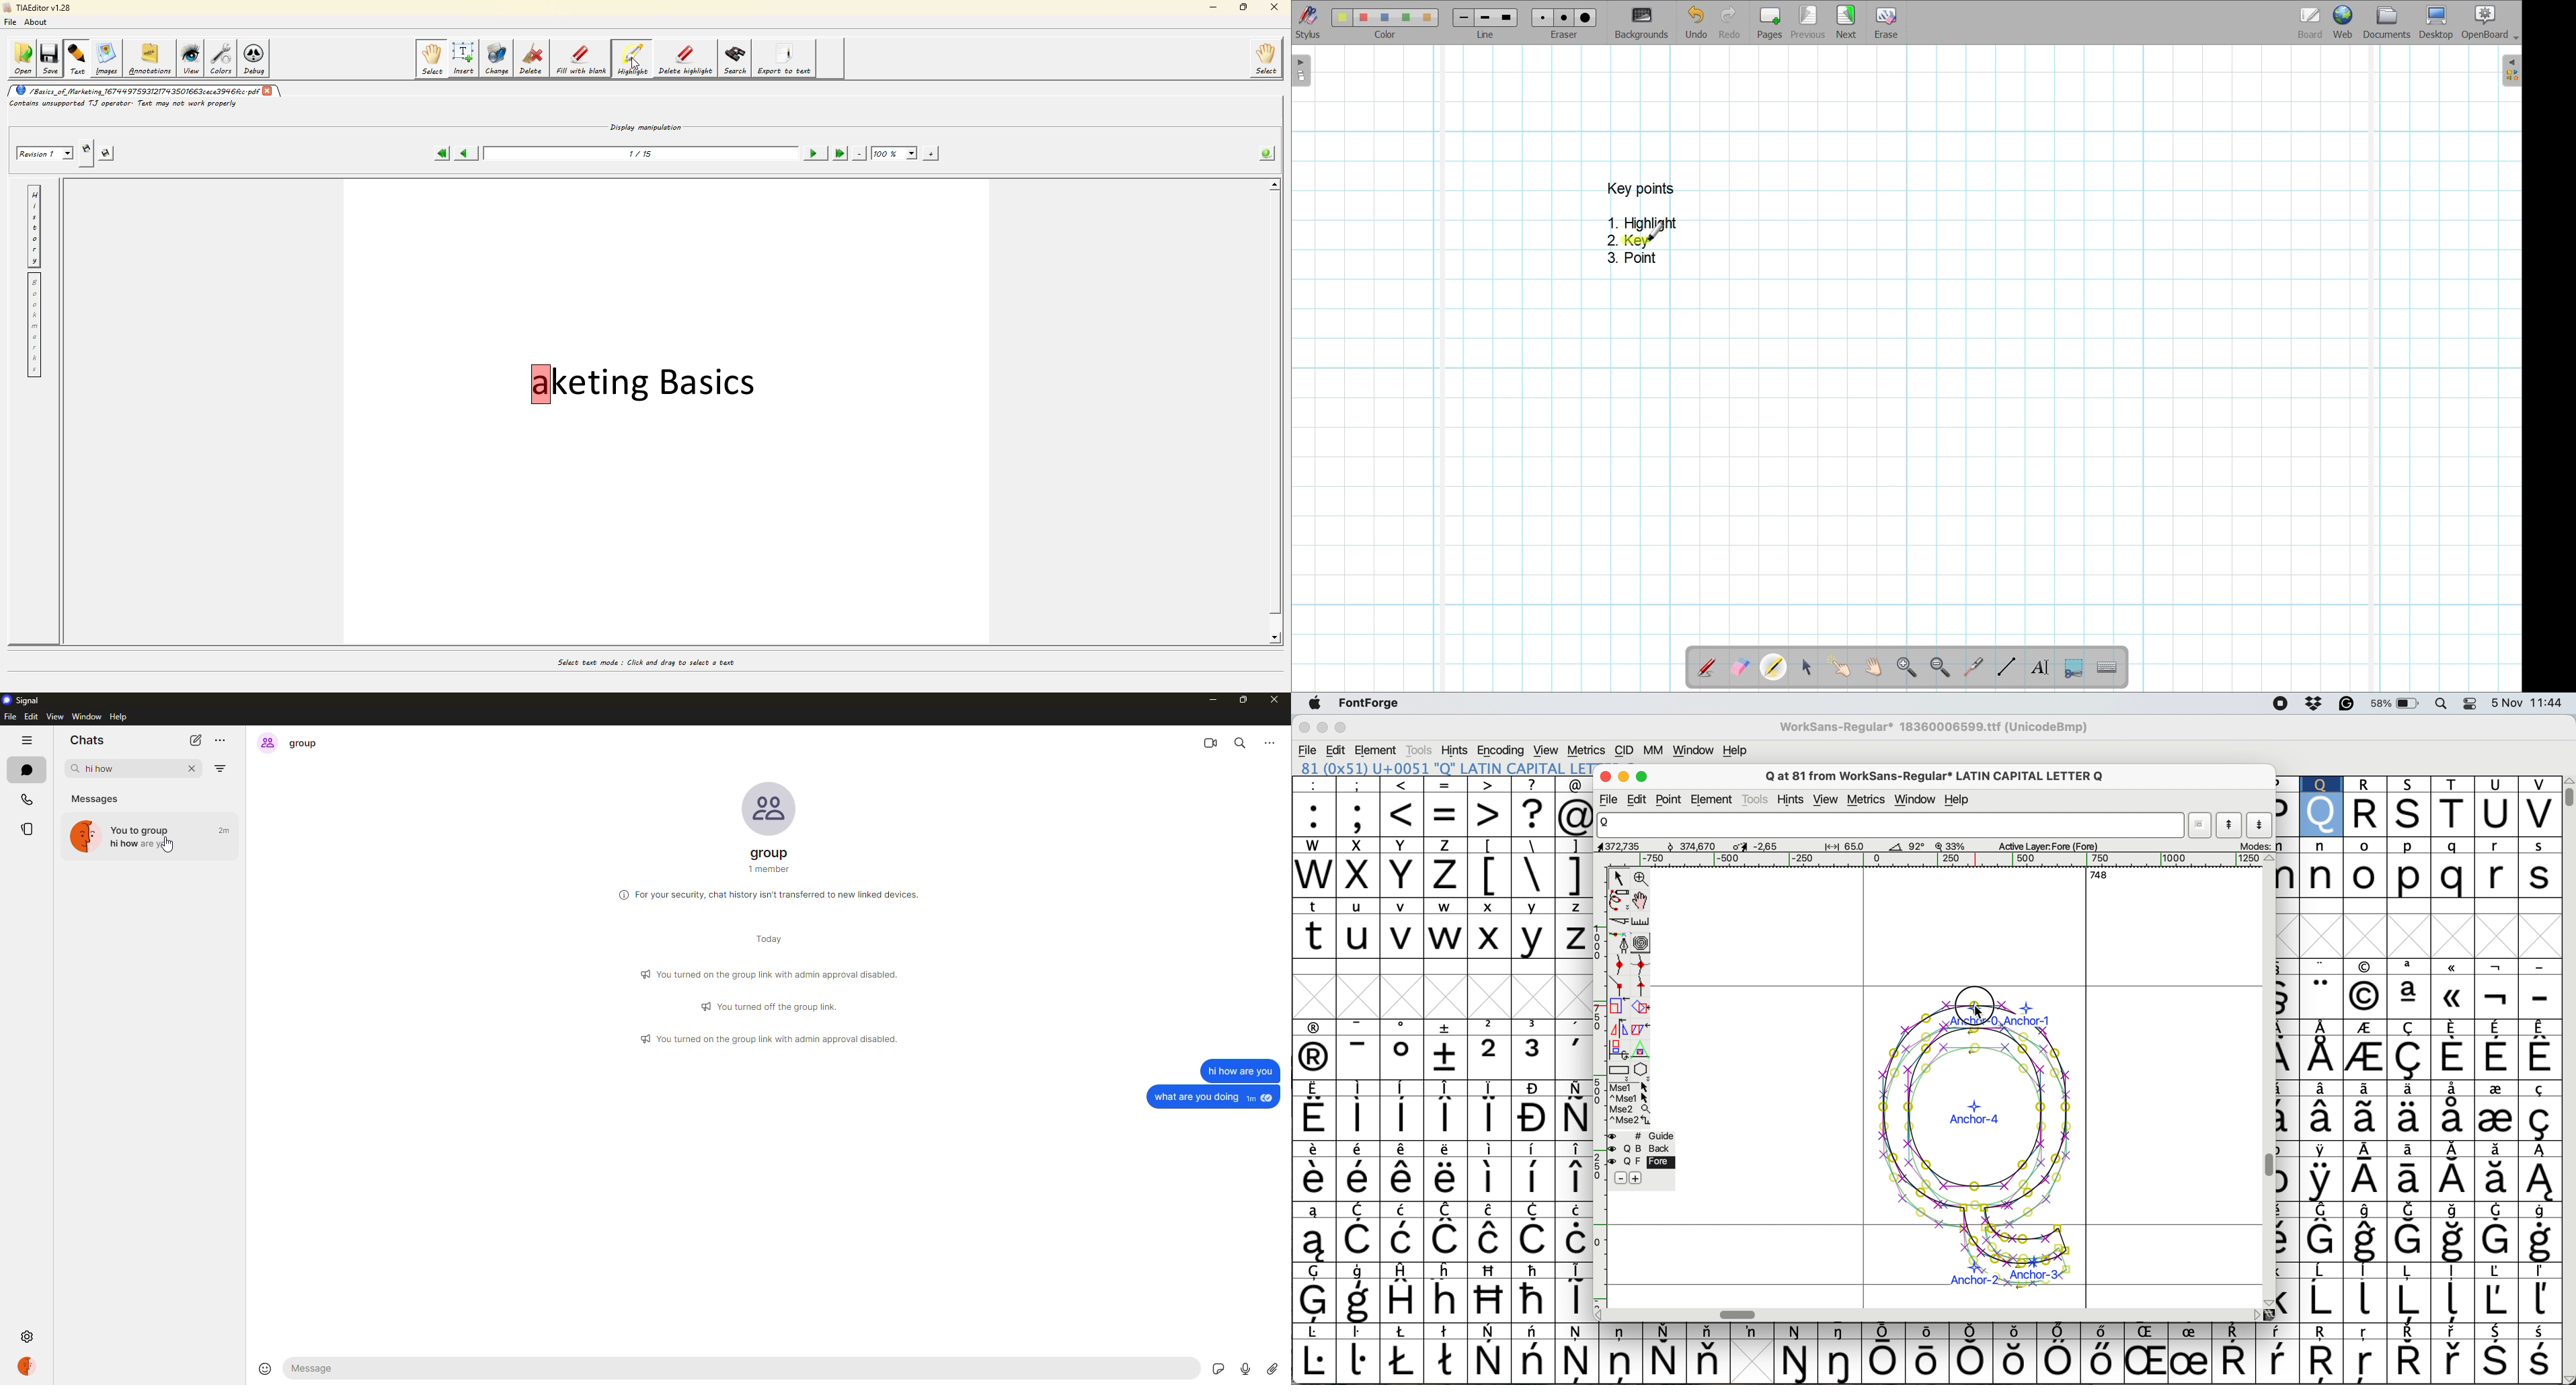 The image size is (2576, 1400). Describe the element at coordinates (1740, 1314) in the screenshot. I see `horizontal scroll bar` at that location.